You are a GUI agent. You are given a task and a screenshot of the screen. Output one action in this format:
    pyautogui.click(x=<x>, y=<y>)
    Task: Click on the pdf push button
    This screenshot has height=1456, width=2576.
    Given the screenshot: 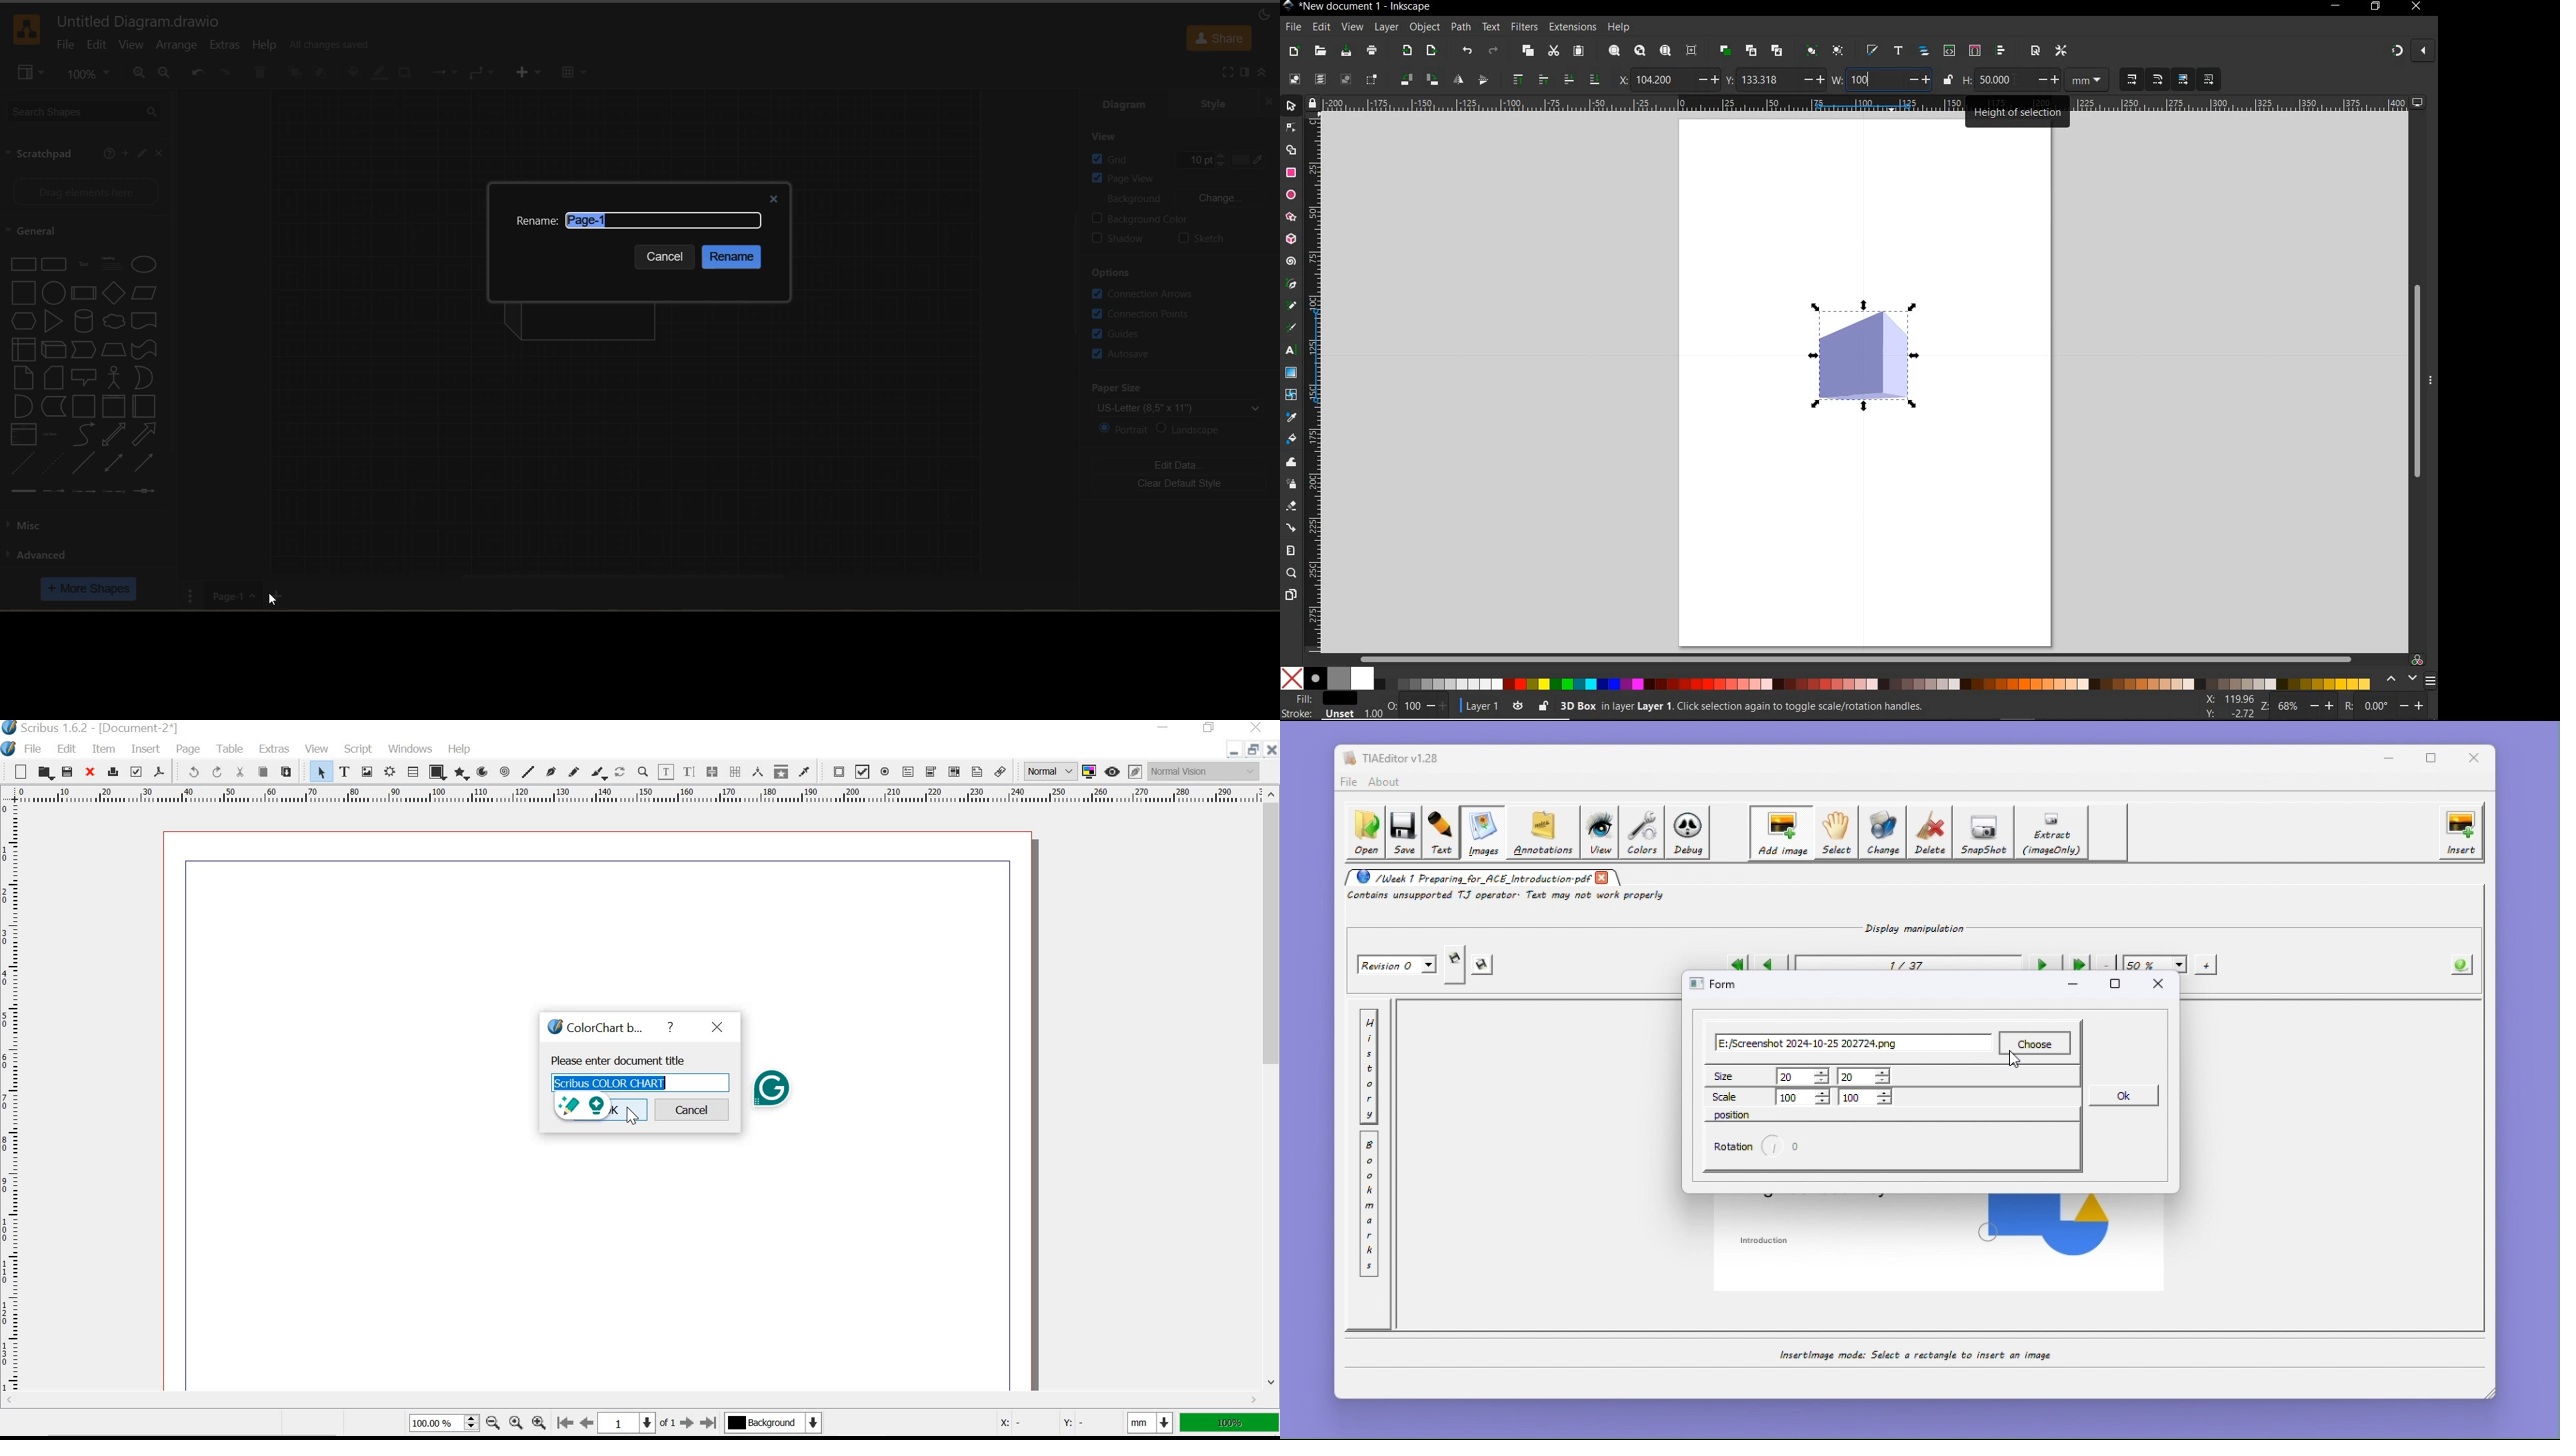 What is the action you would take?
    pyautogui.click(x=835, y=771)
    